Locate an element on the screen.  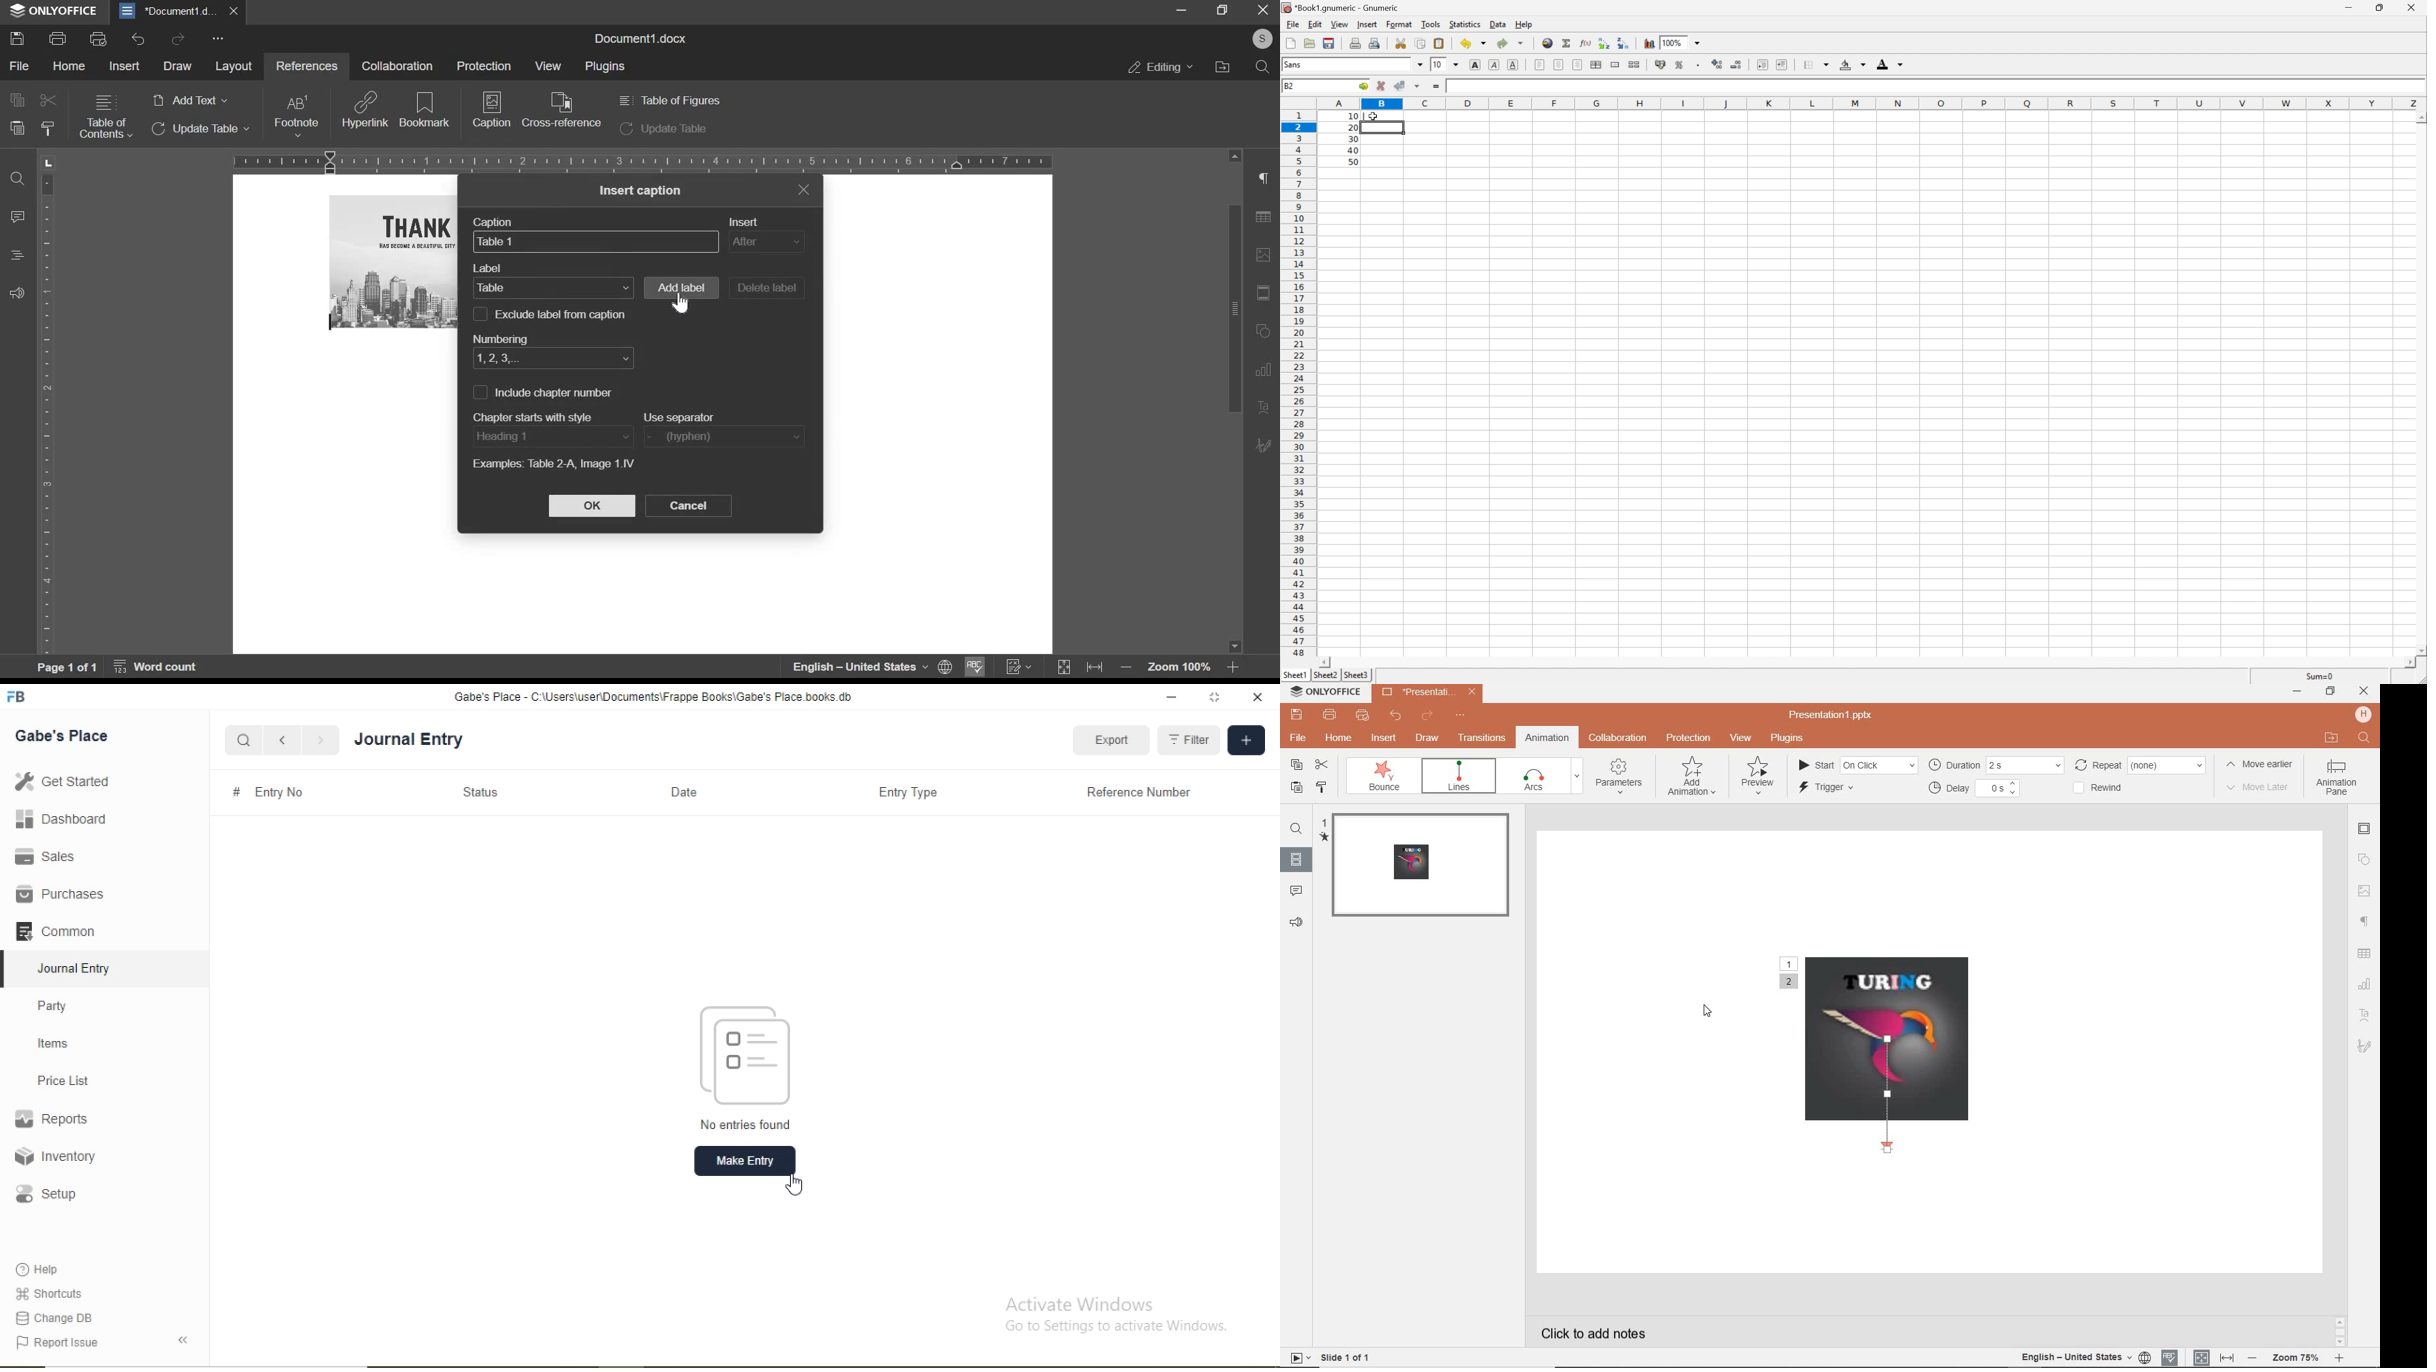
Drop Down is located at coordinates (1455, 65).